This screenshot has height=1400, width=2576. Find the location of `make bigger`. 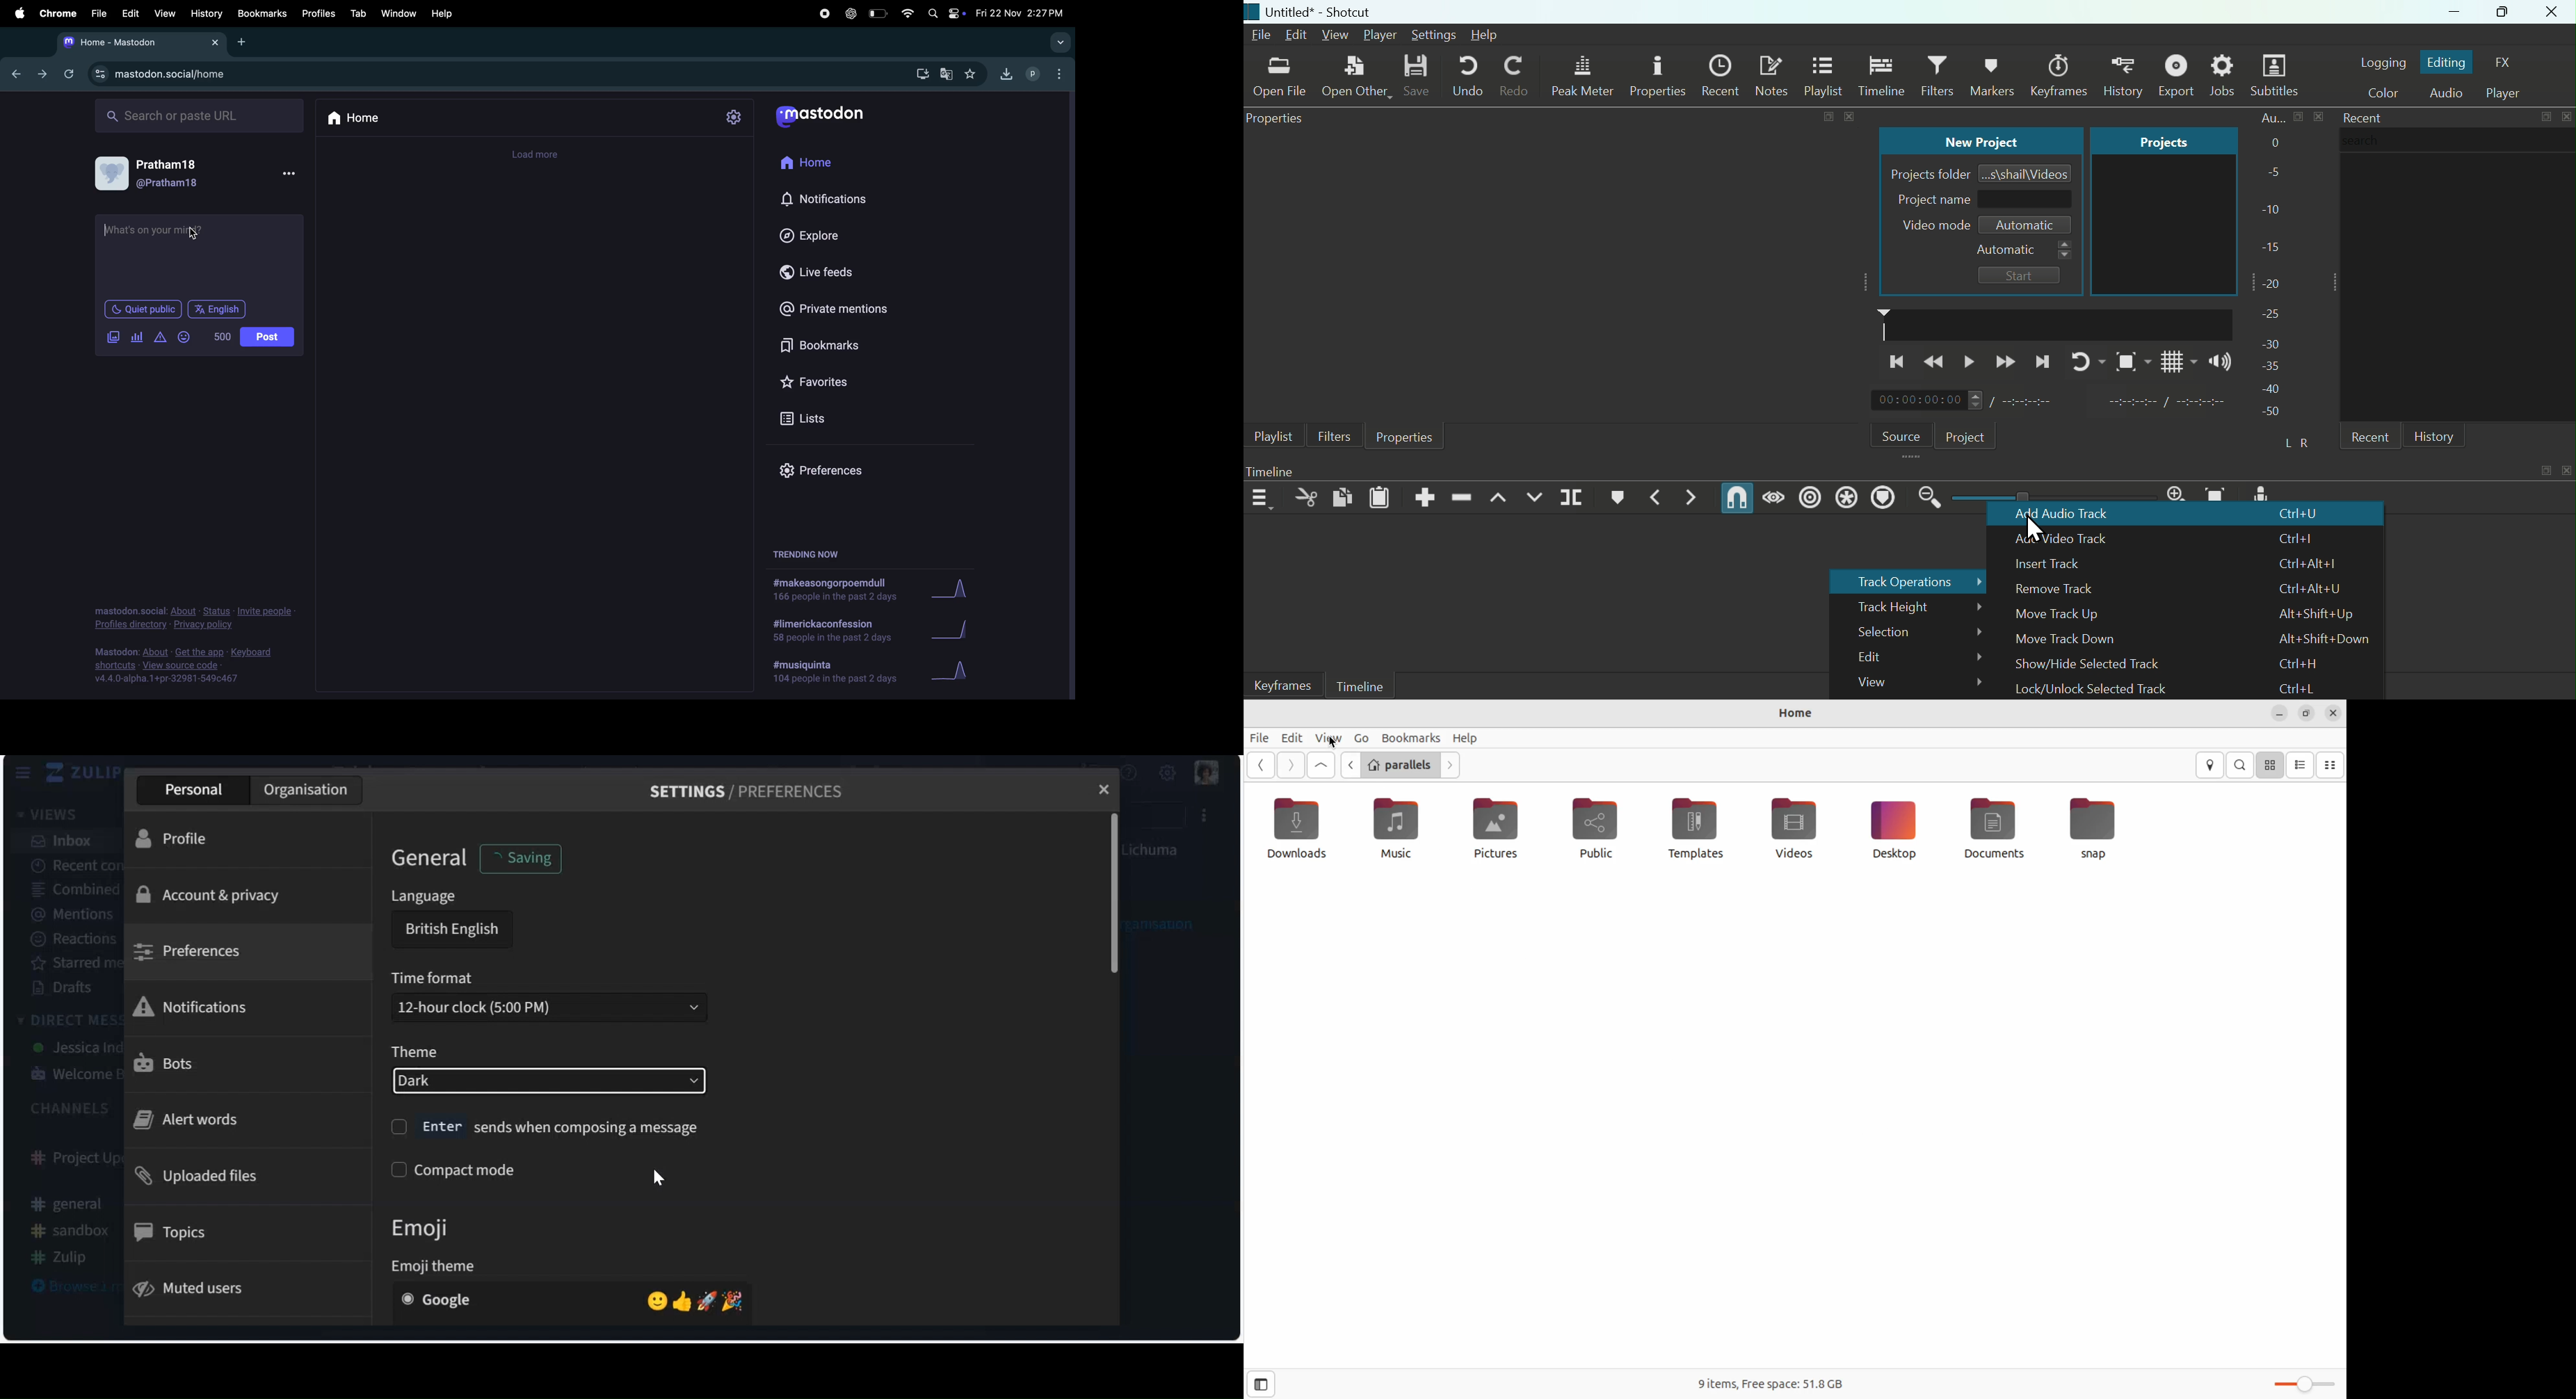

make bigger is located at coordinates (2299, 117).